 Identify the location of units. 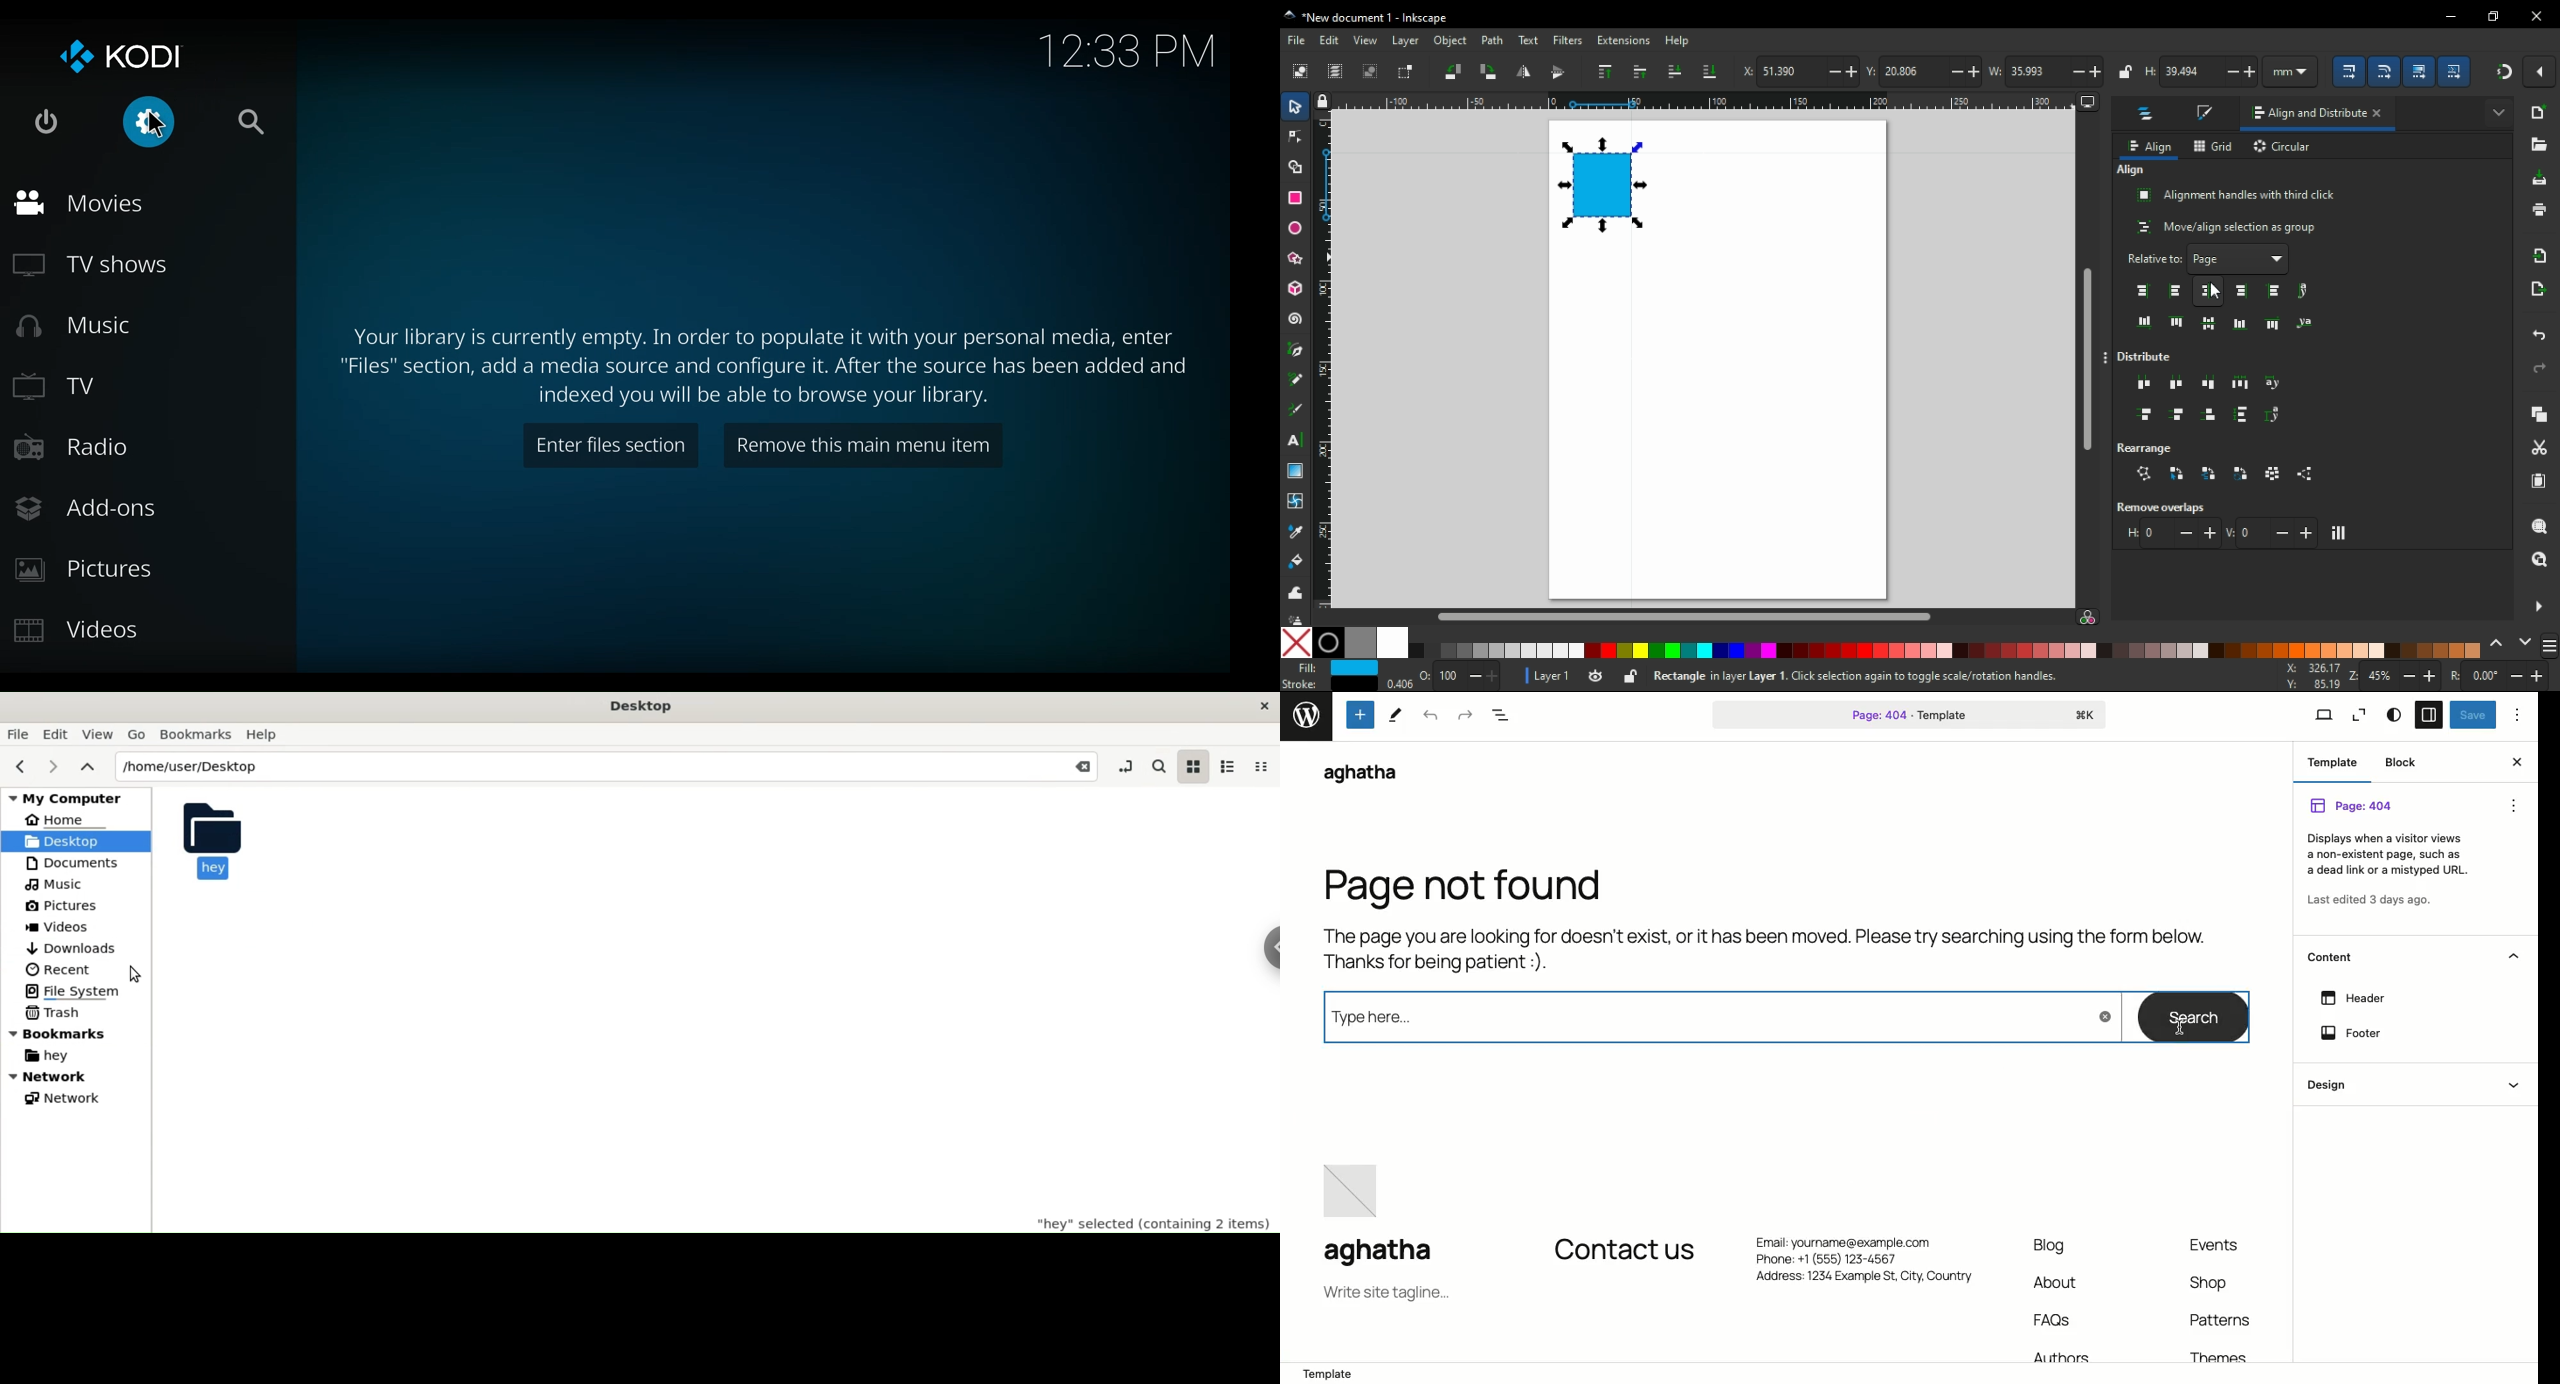
(2297, 71).